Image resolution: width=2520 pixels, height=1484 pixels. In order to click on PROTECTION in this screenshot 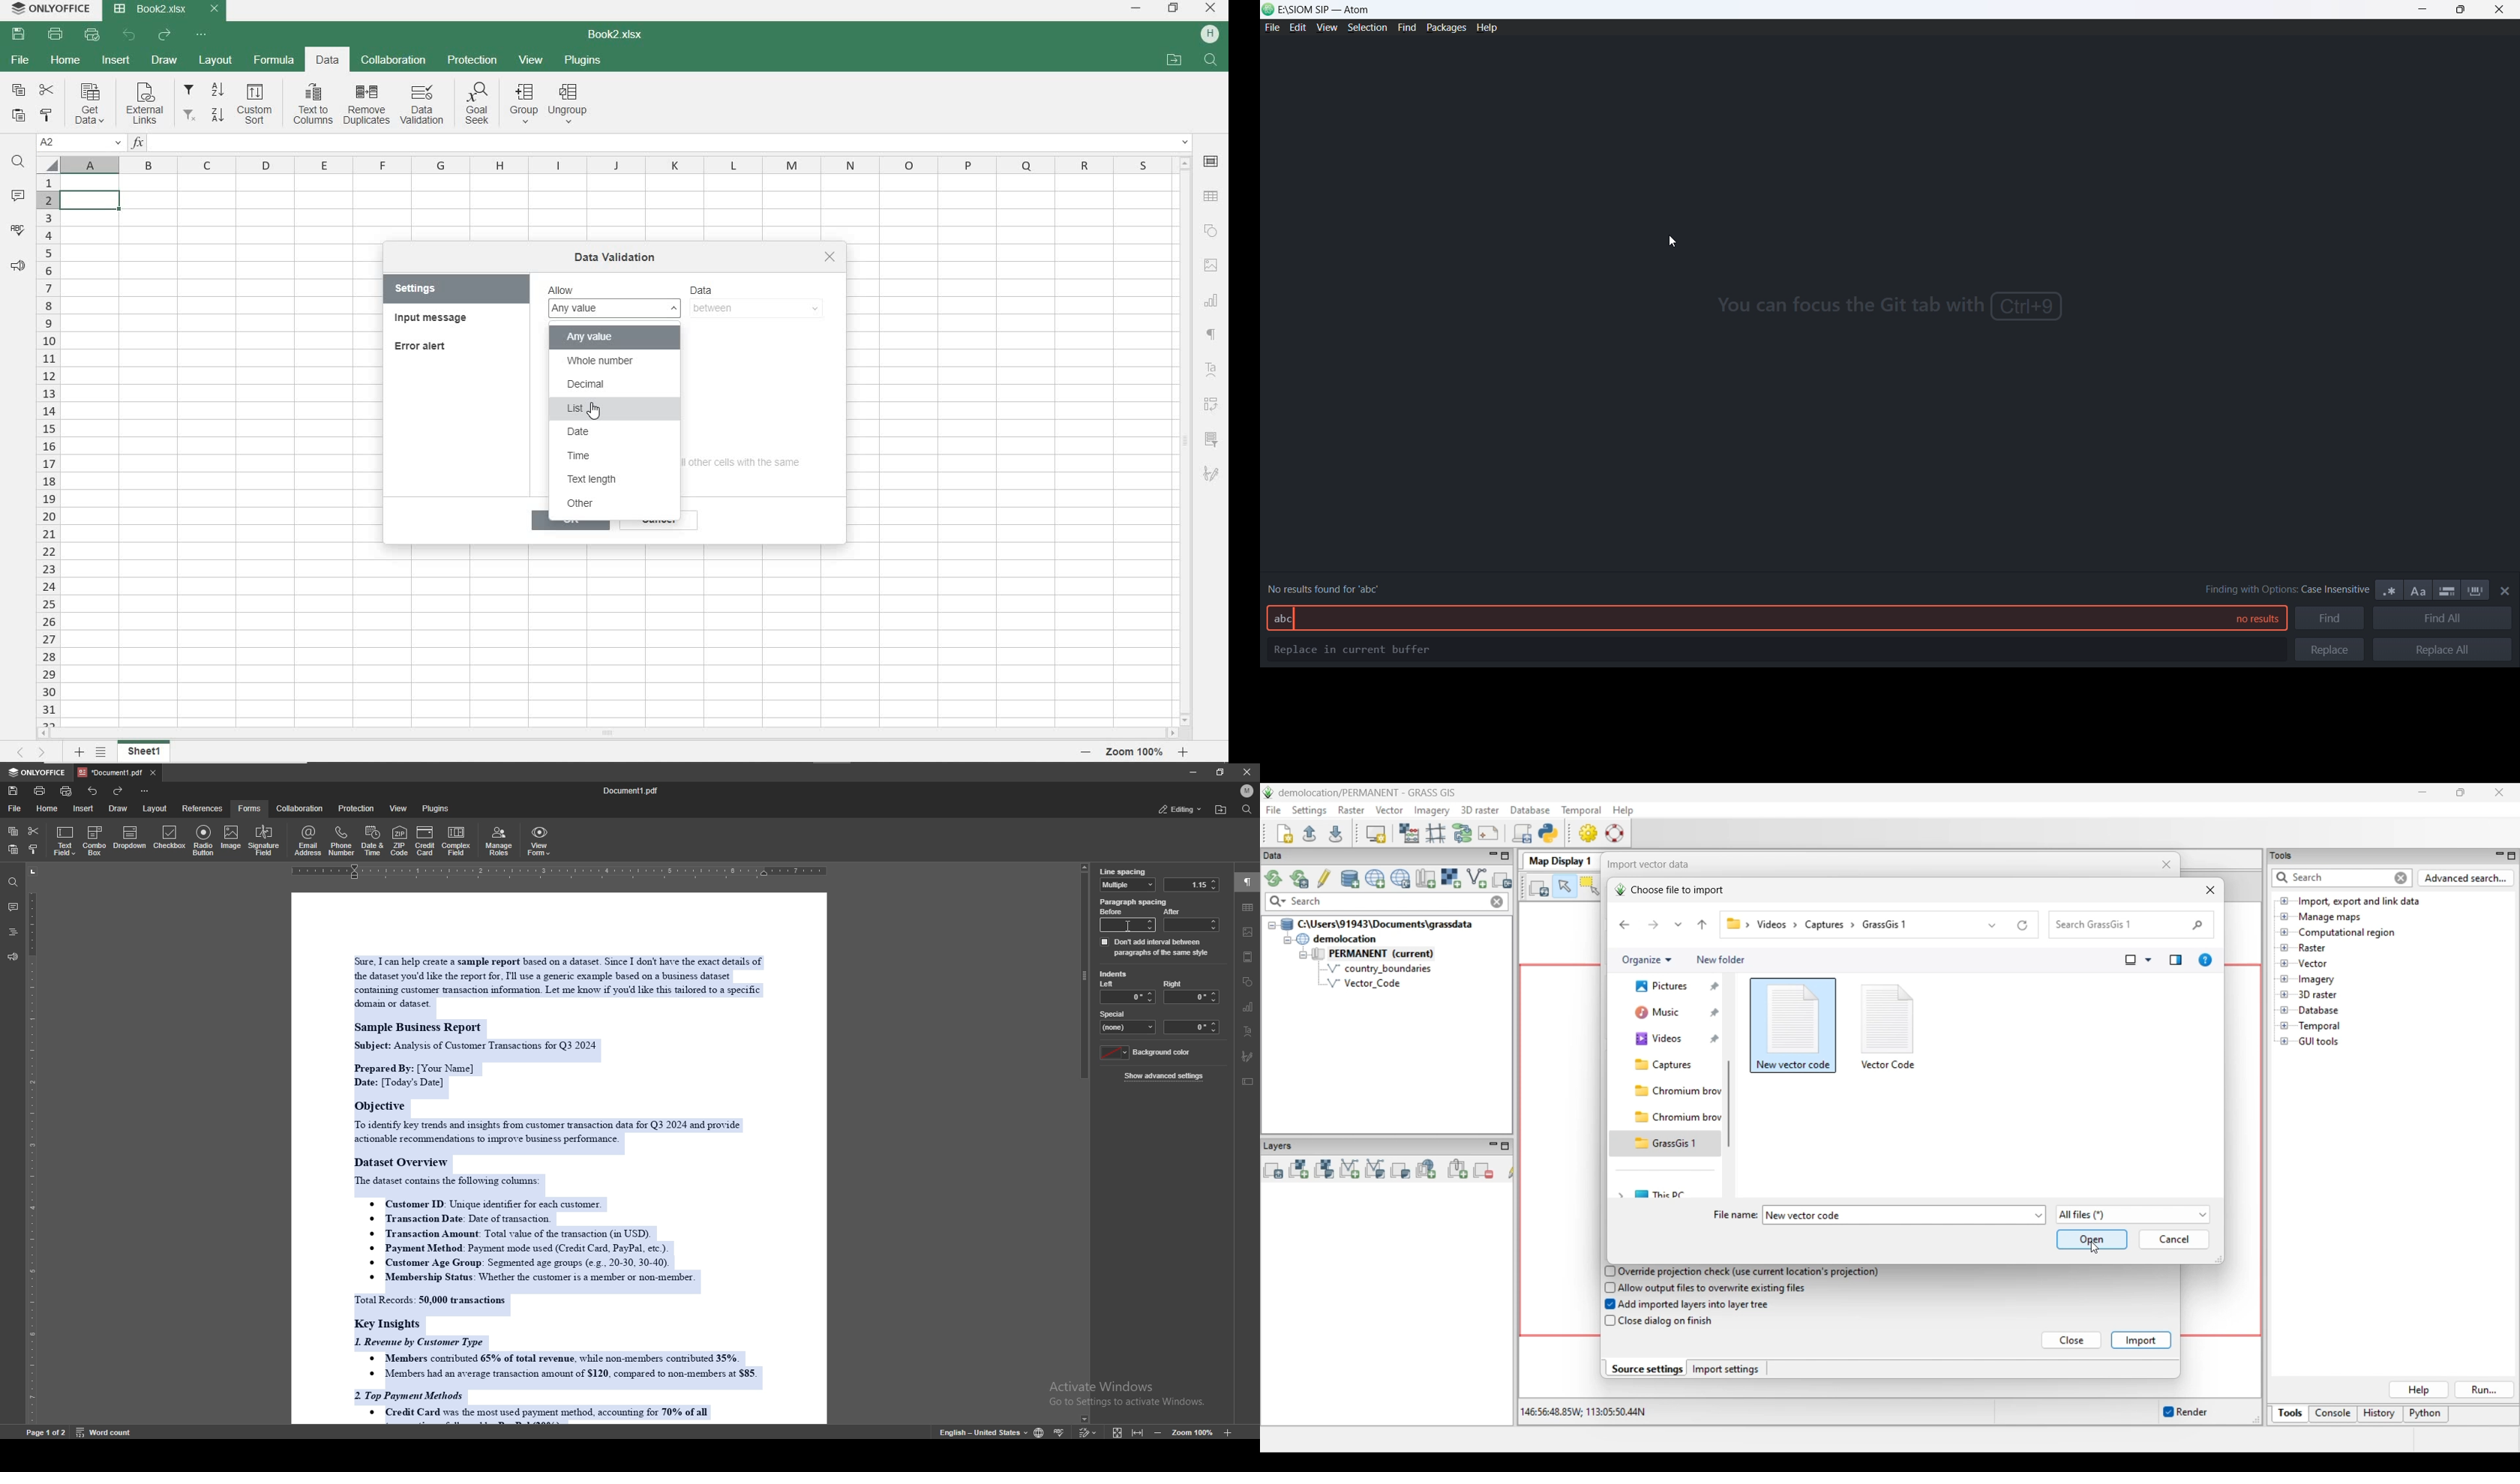, I will do `click(471, 61)`.